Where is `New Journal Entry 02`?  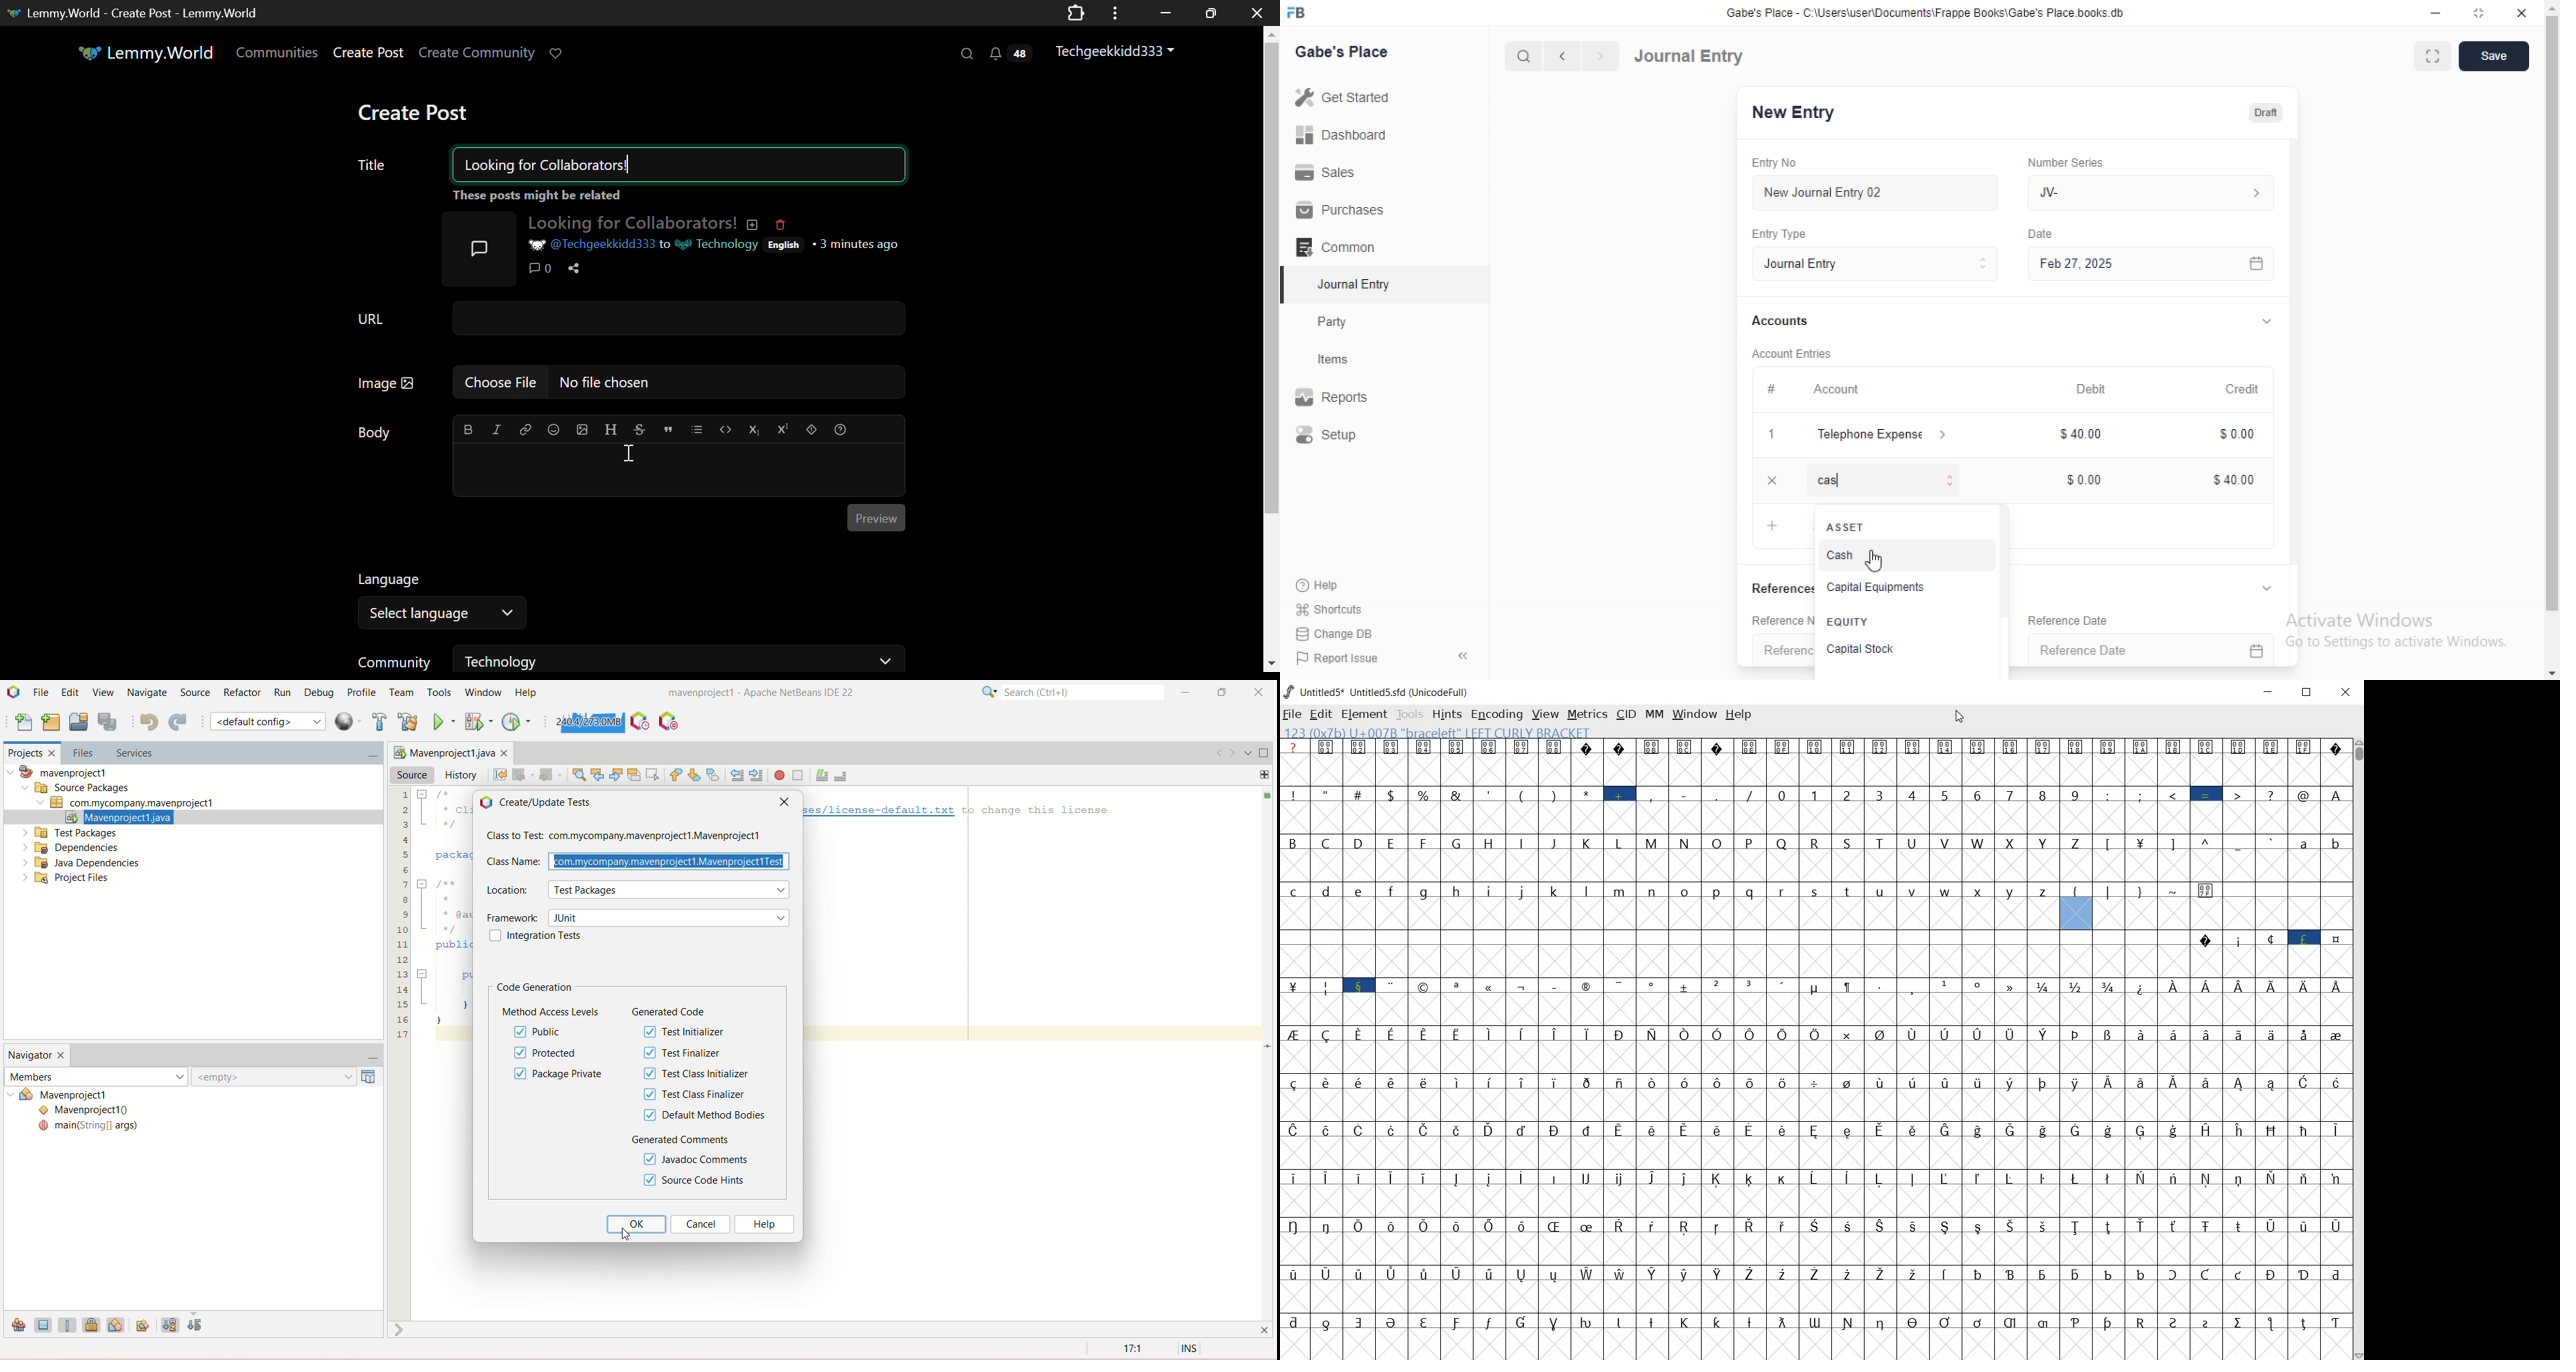 New Journal Entry 02 is located at coordinates (1885, 193).